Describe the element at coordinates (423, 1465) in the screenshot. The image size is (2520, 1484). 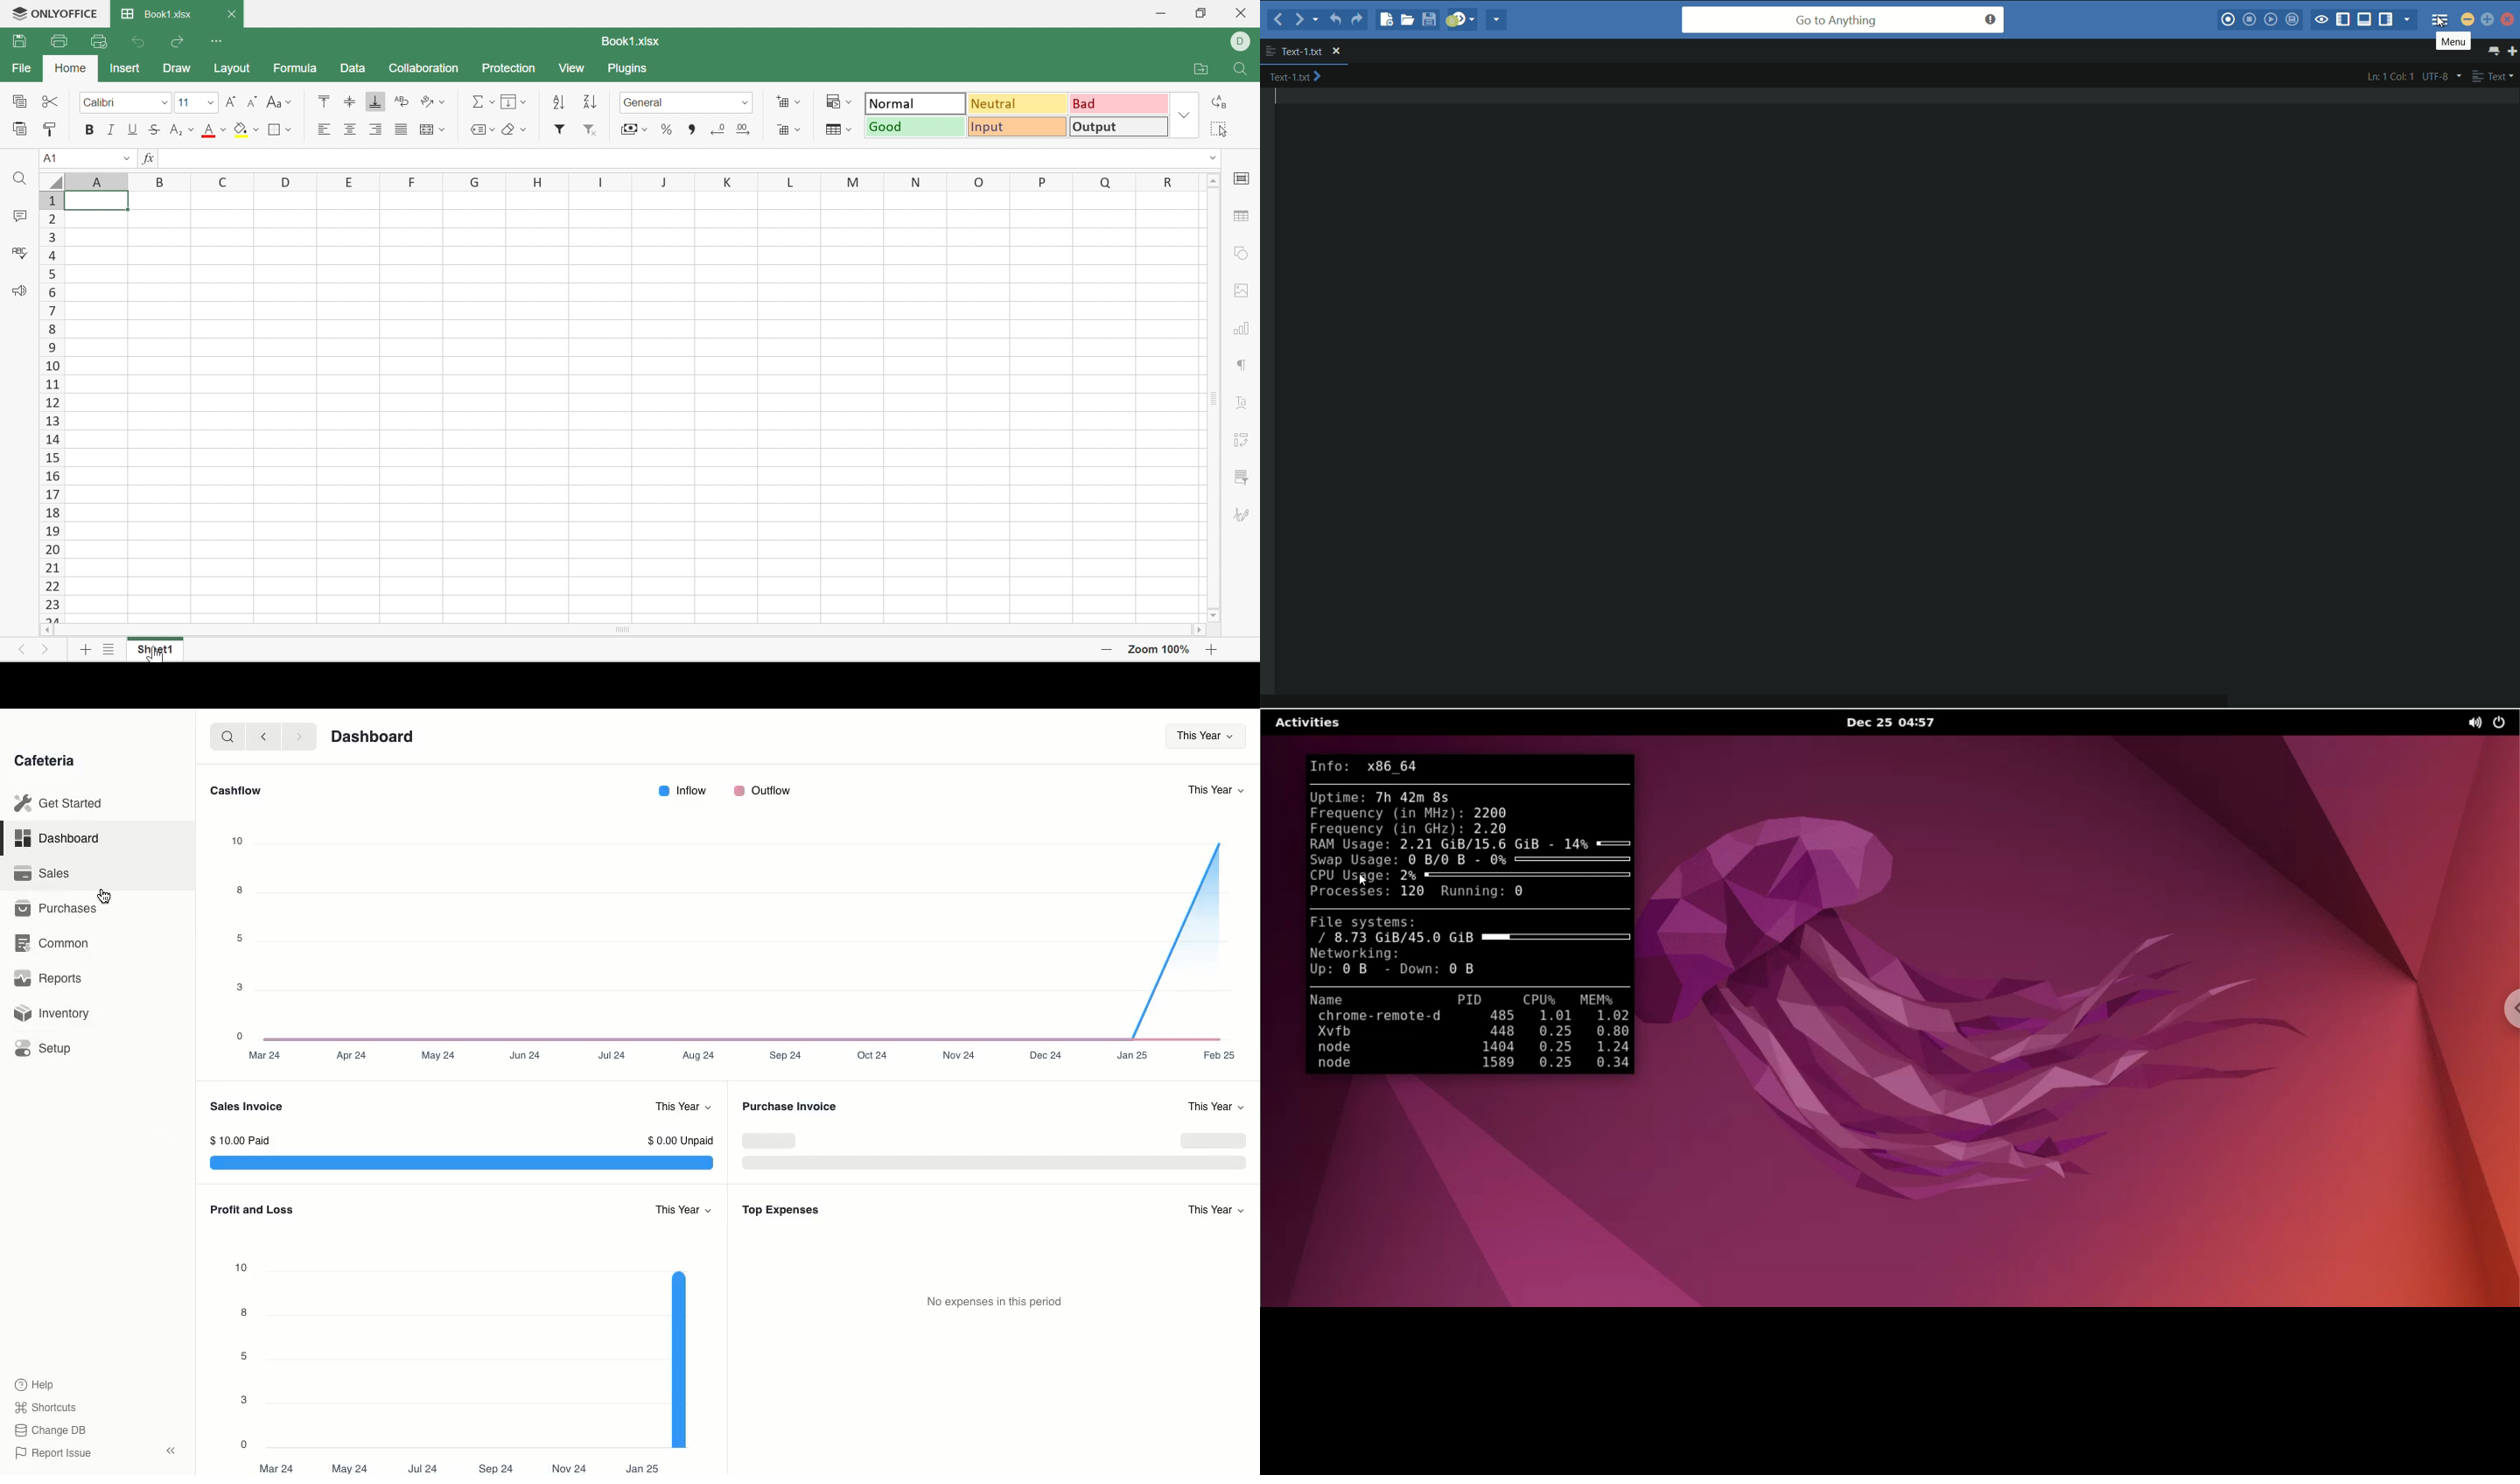
I see `Jul 24` at that location.